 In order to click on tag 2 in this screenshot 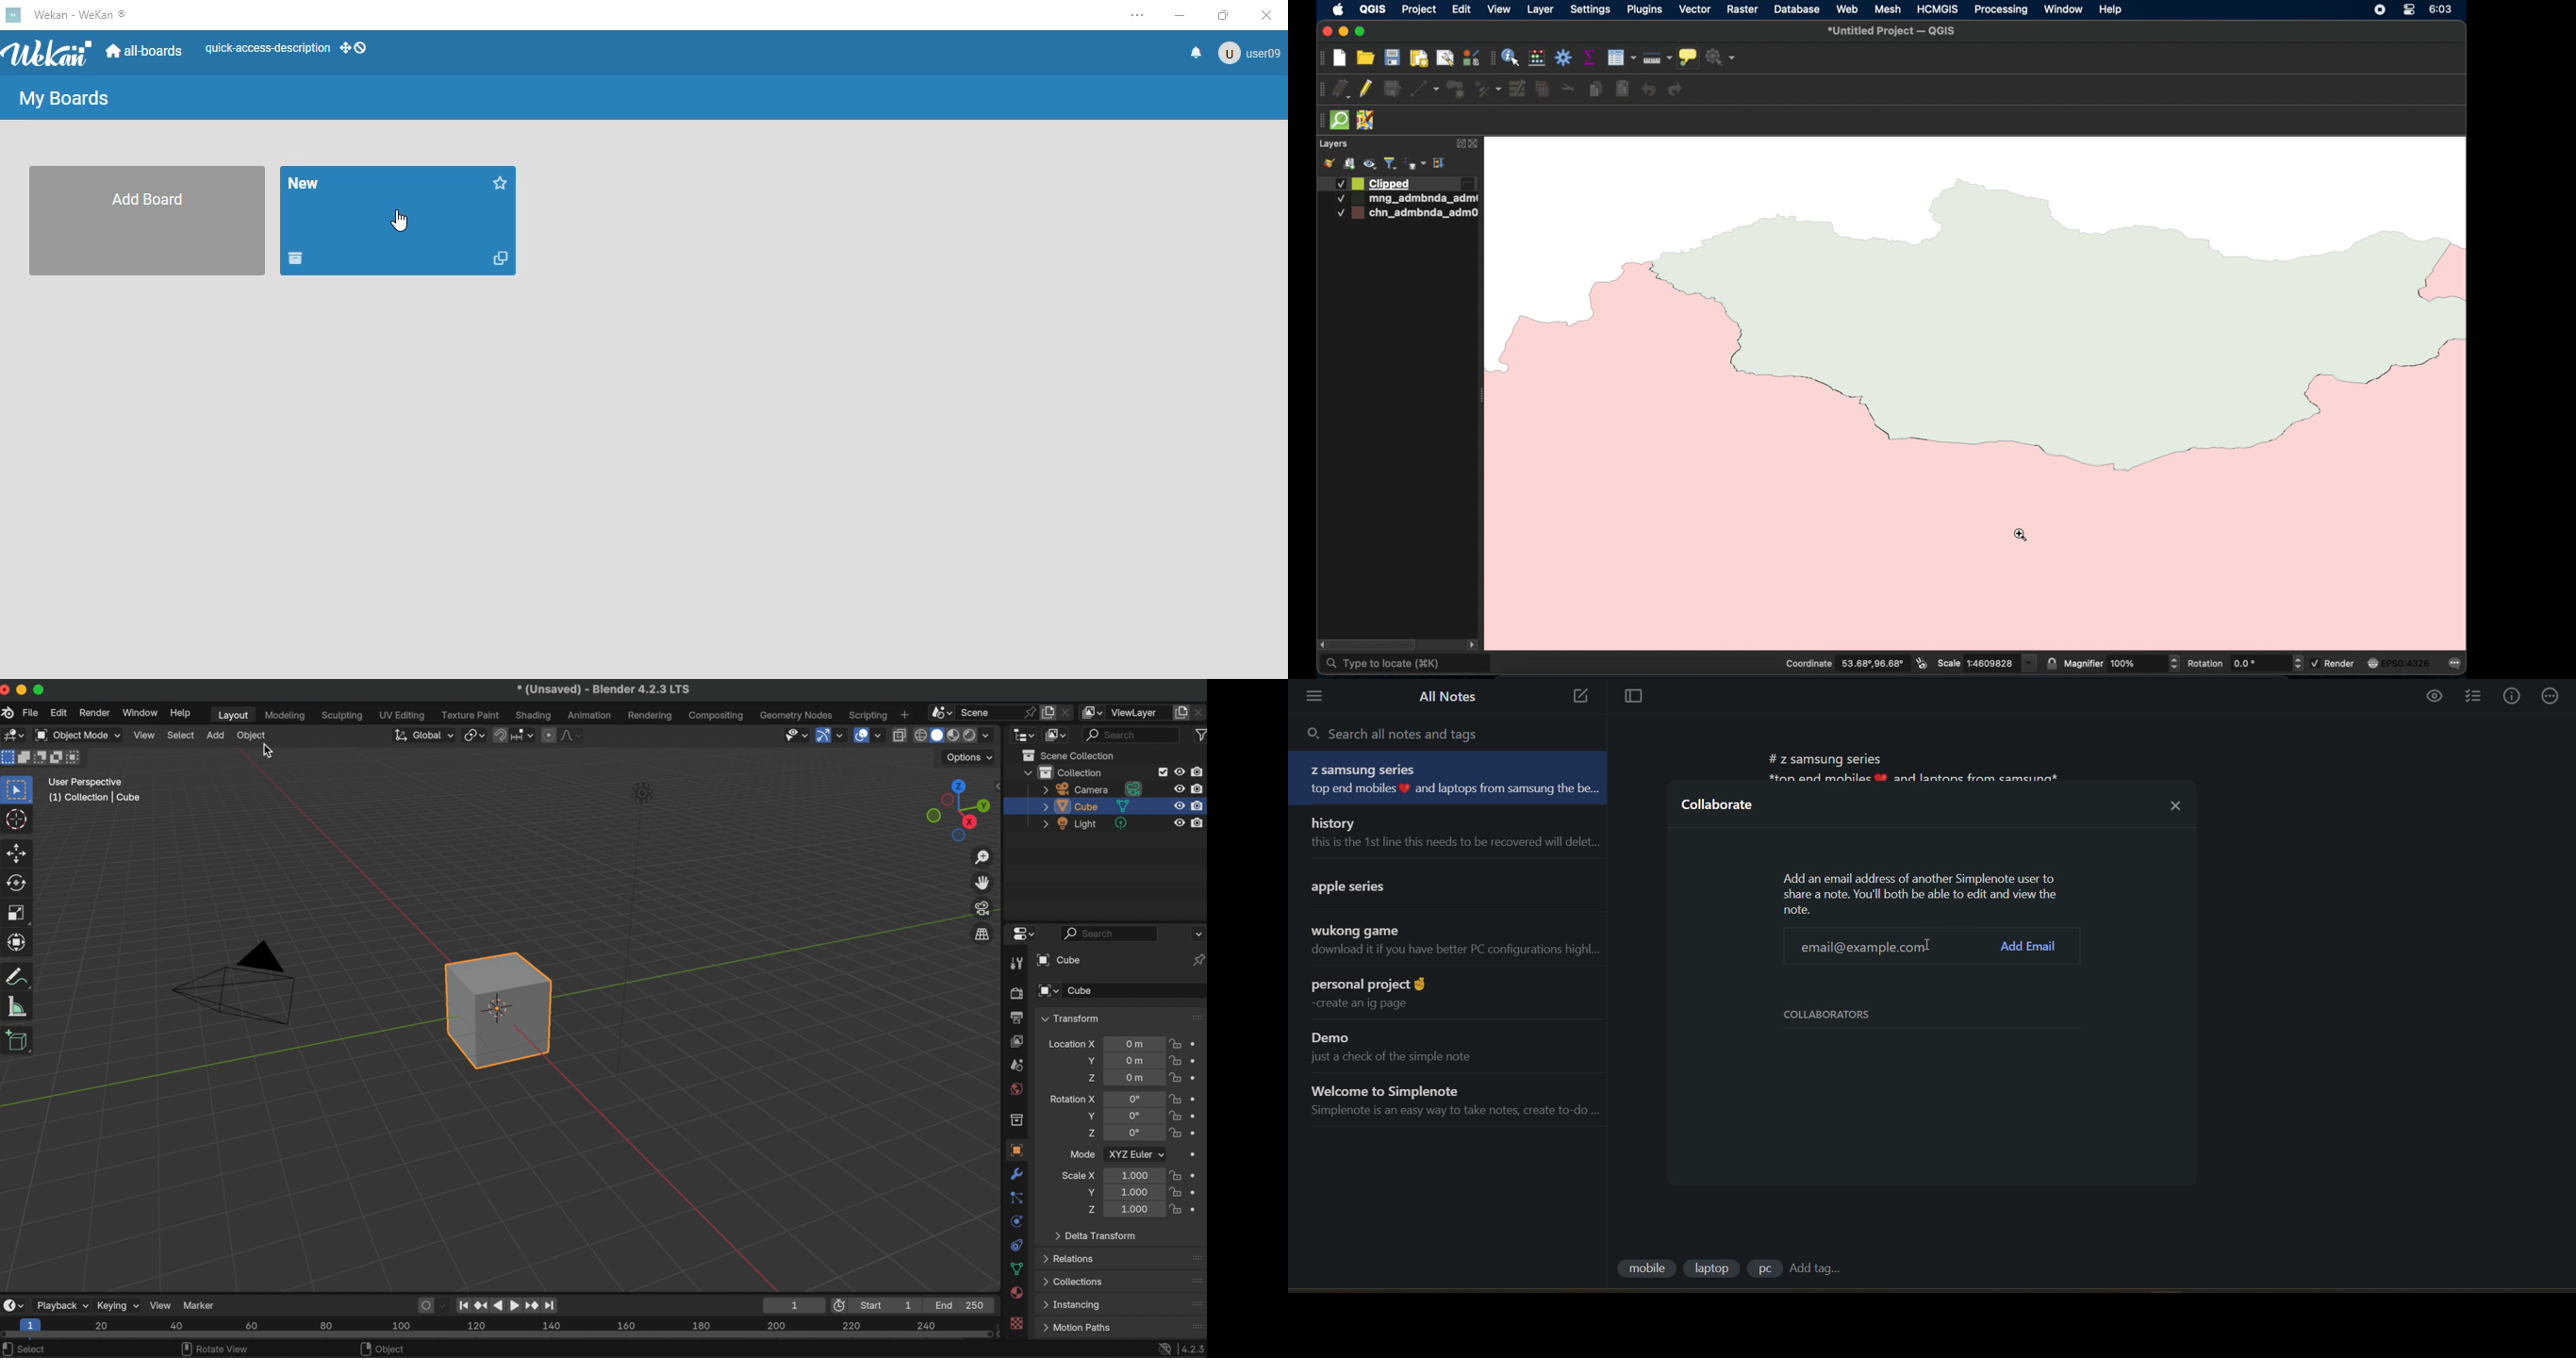, I will do `click(1715, 1269)`.